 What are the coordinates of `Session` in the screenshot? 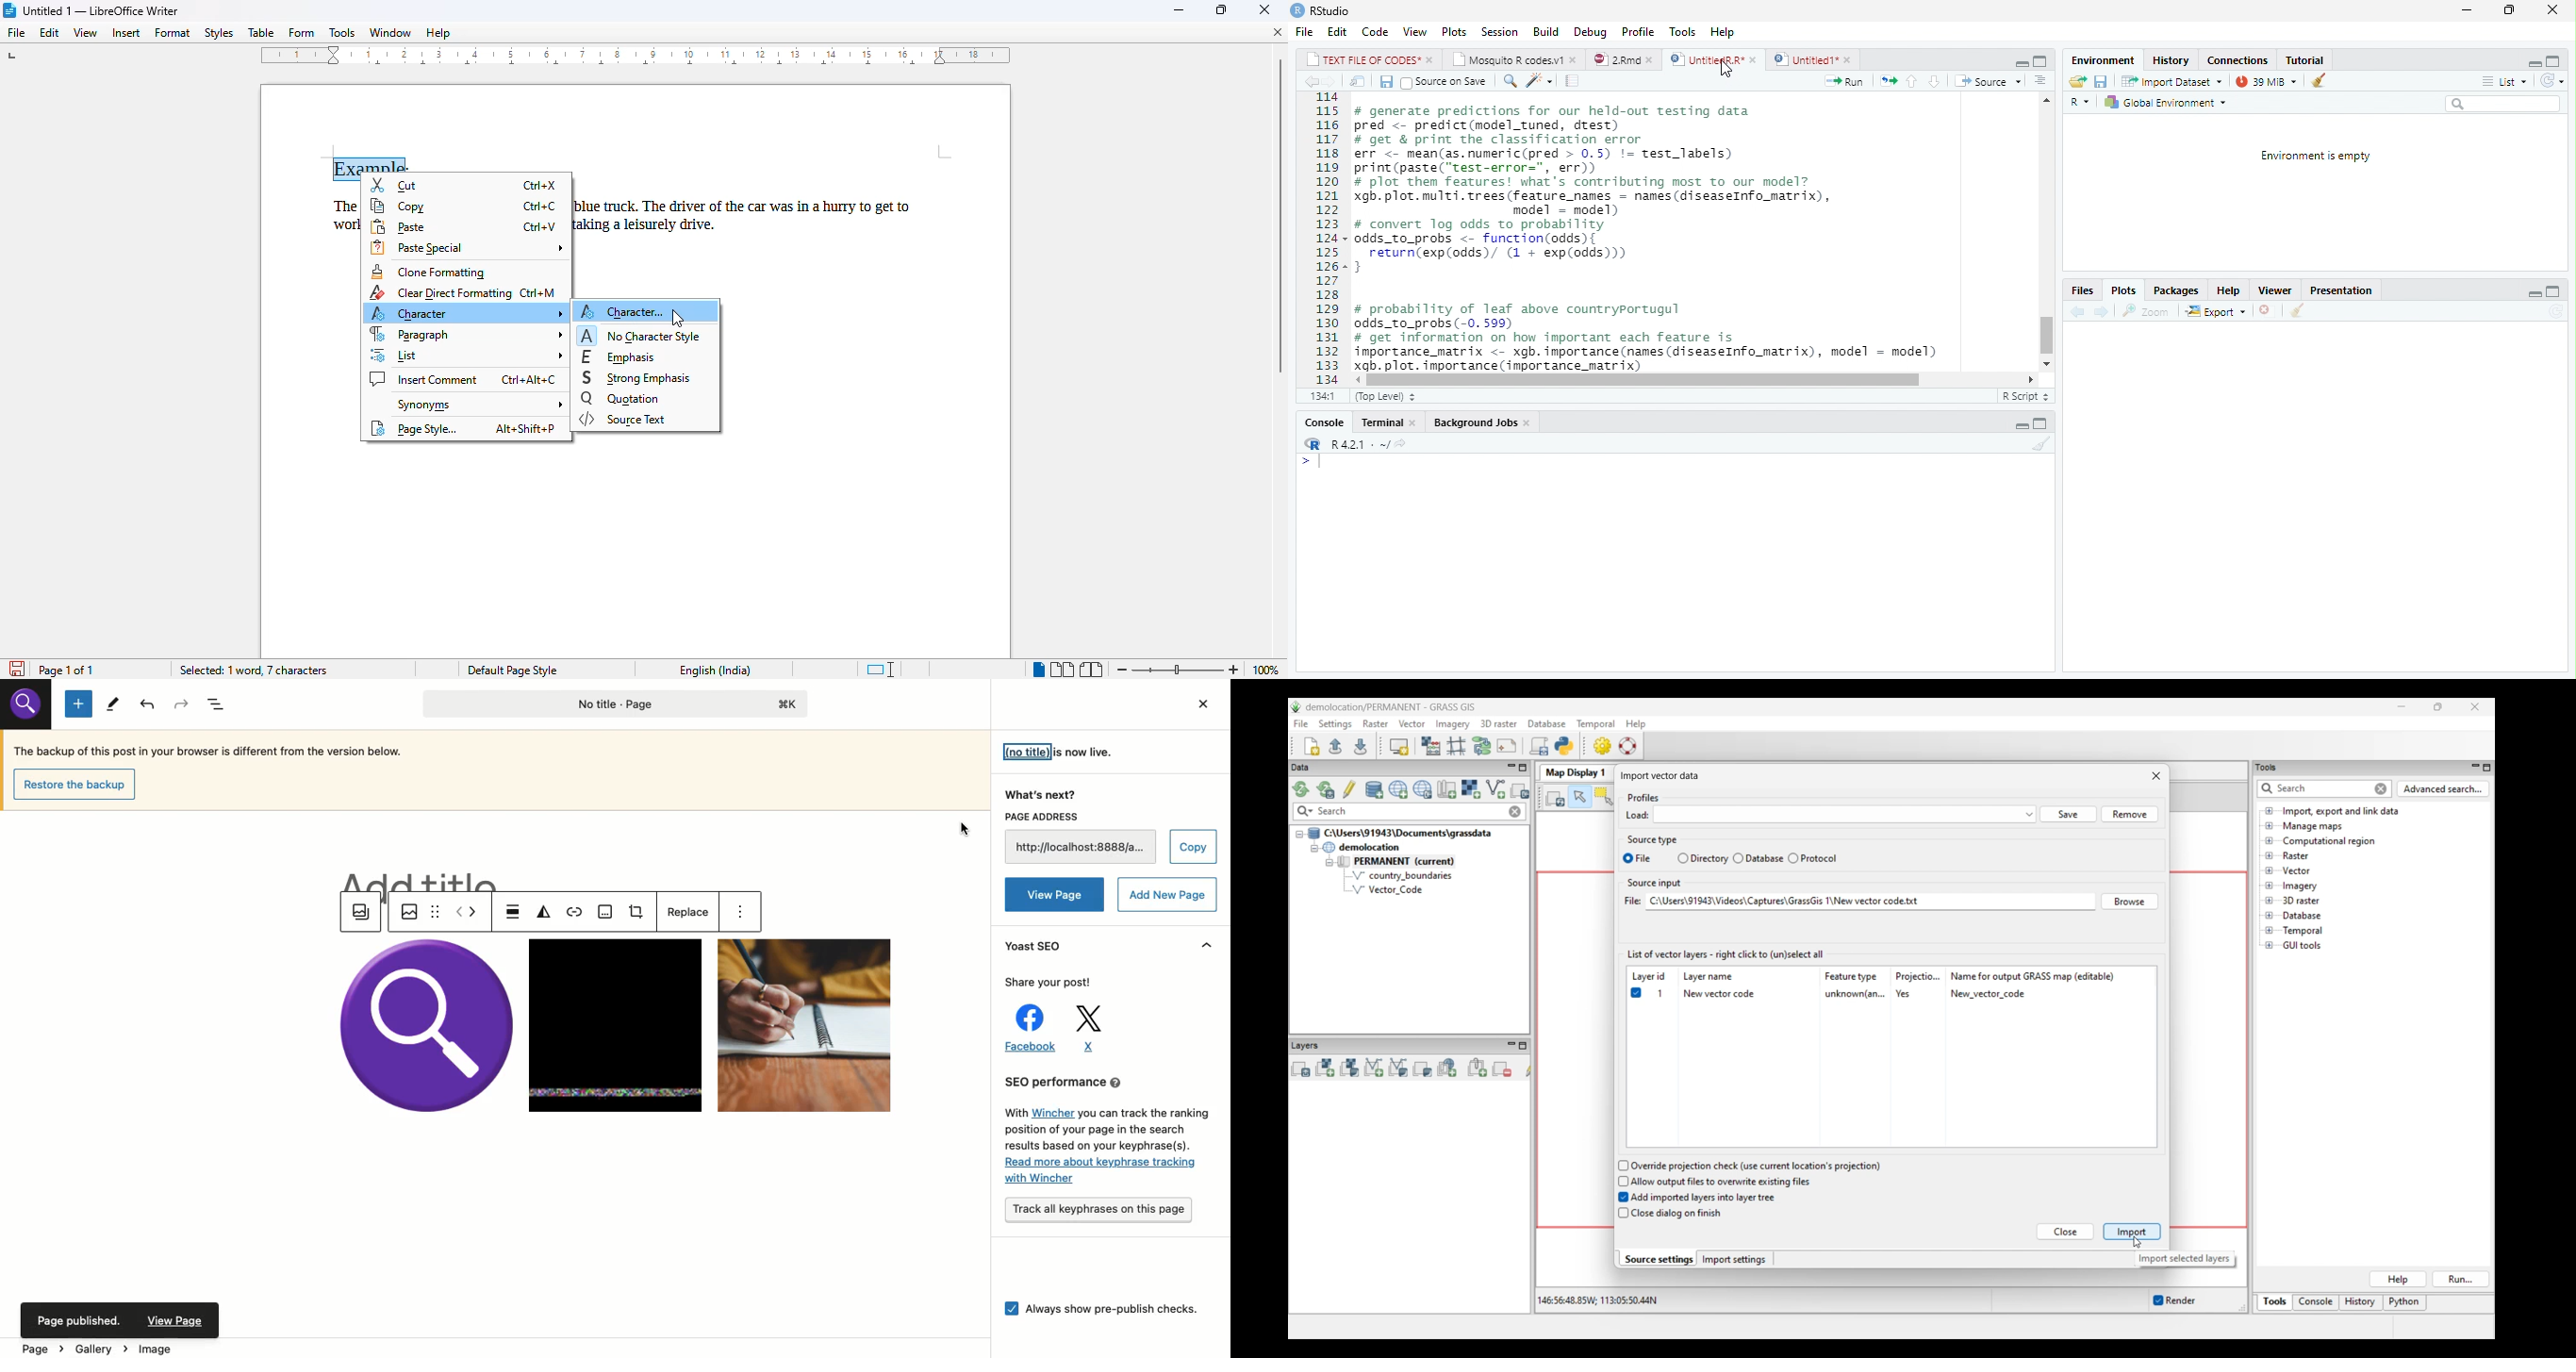 It's located at (1500, 31).